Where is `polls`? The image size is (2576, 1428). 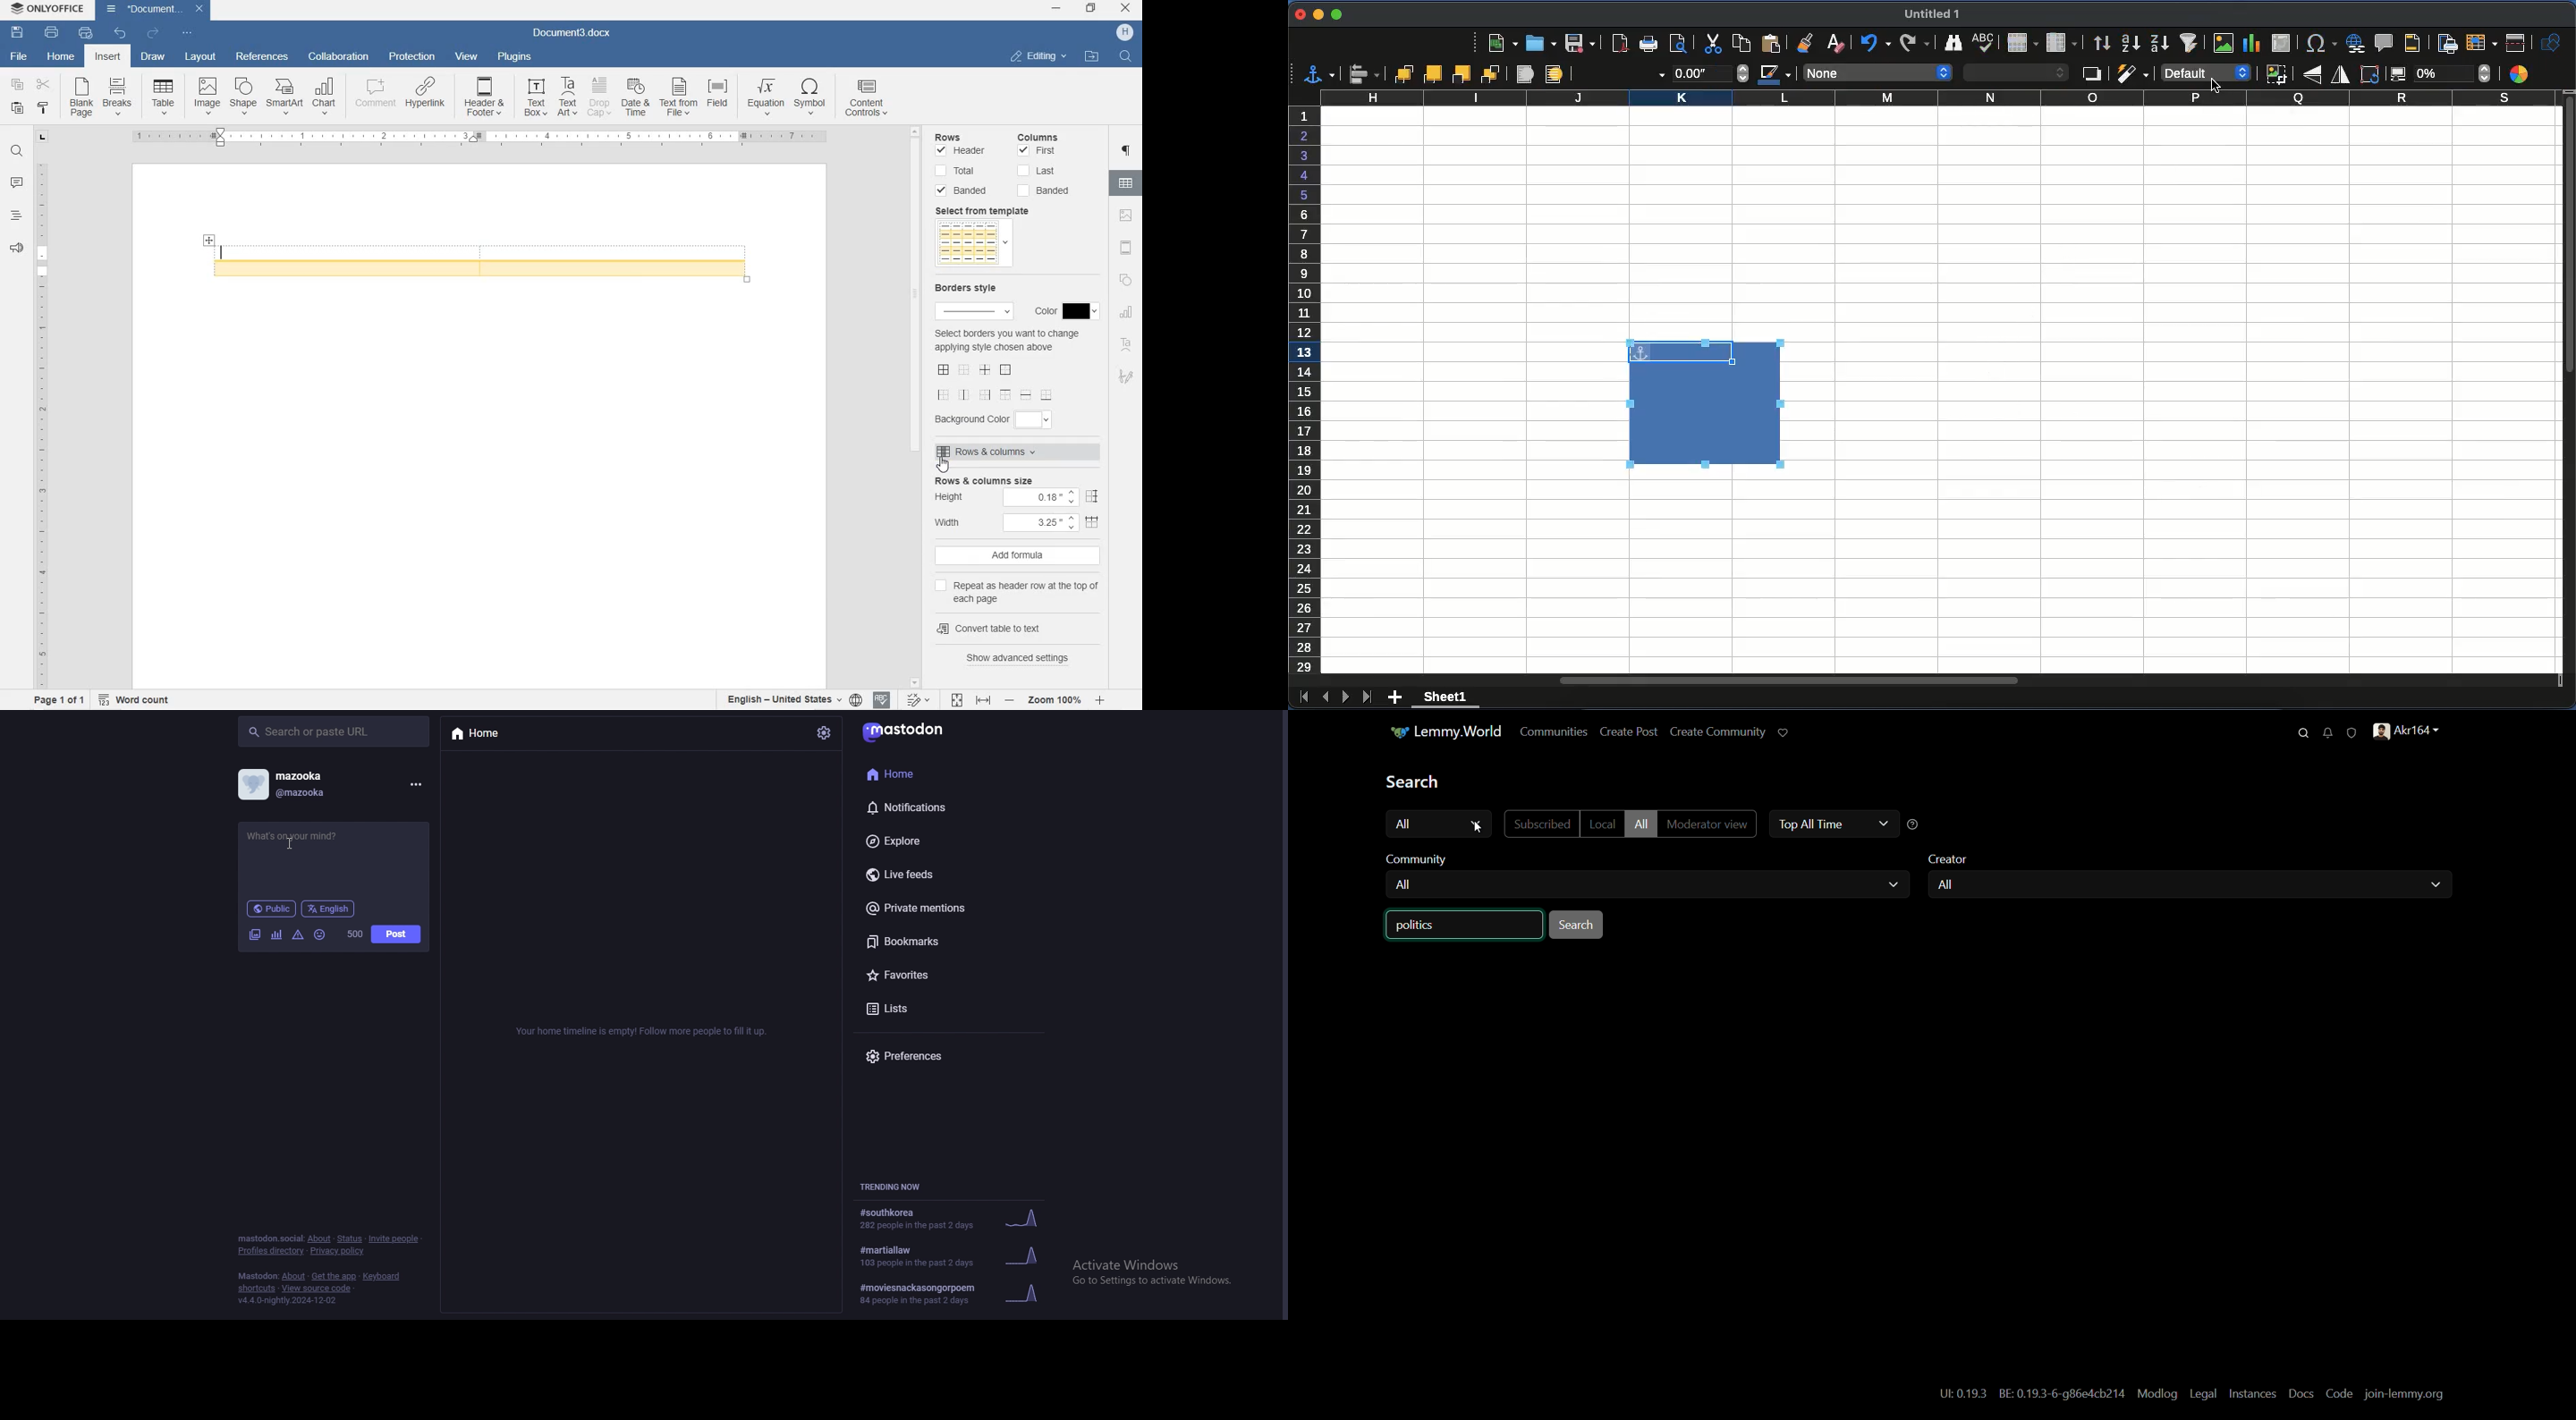
polls is located at coordinates (276, 935).